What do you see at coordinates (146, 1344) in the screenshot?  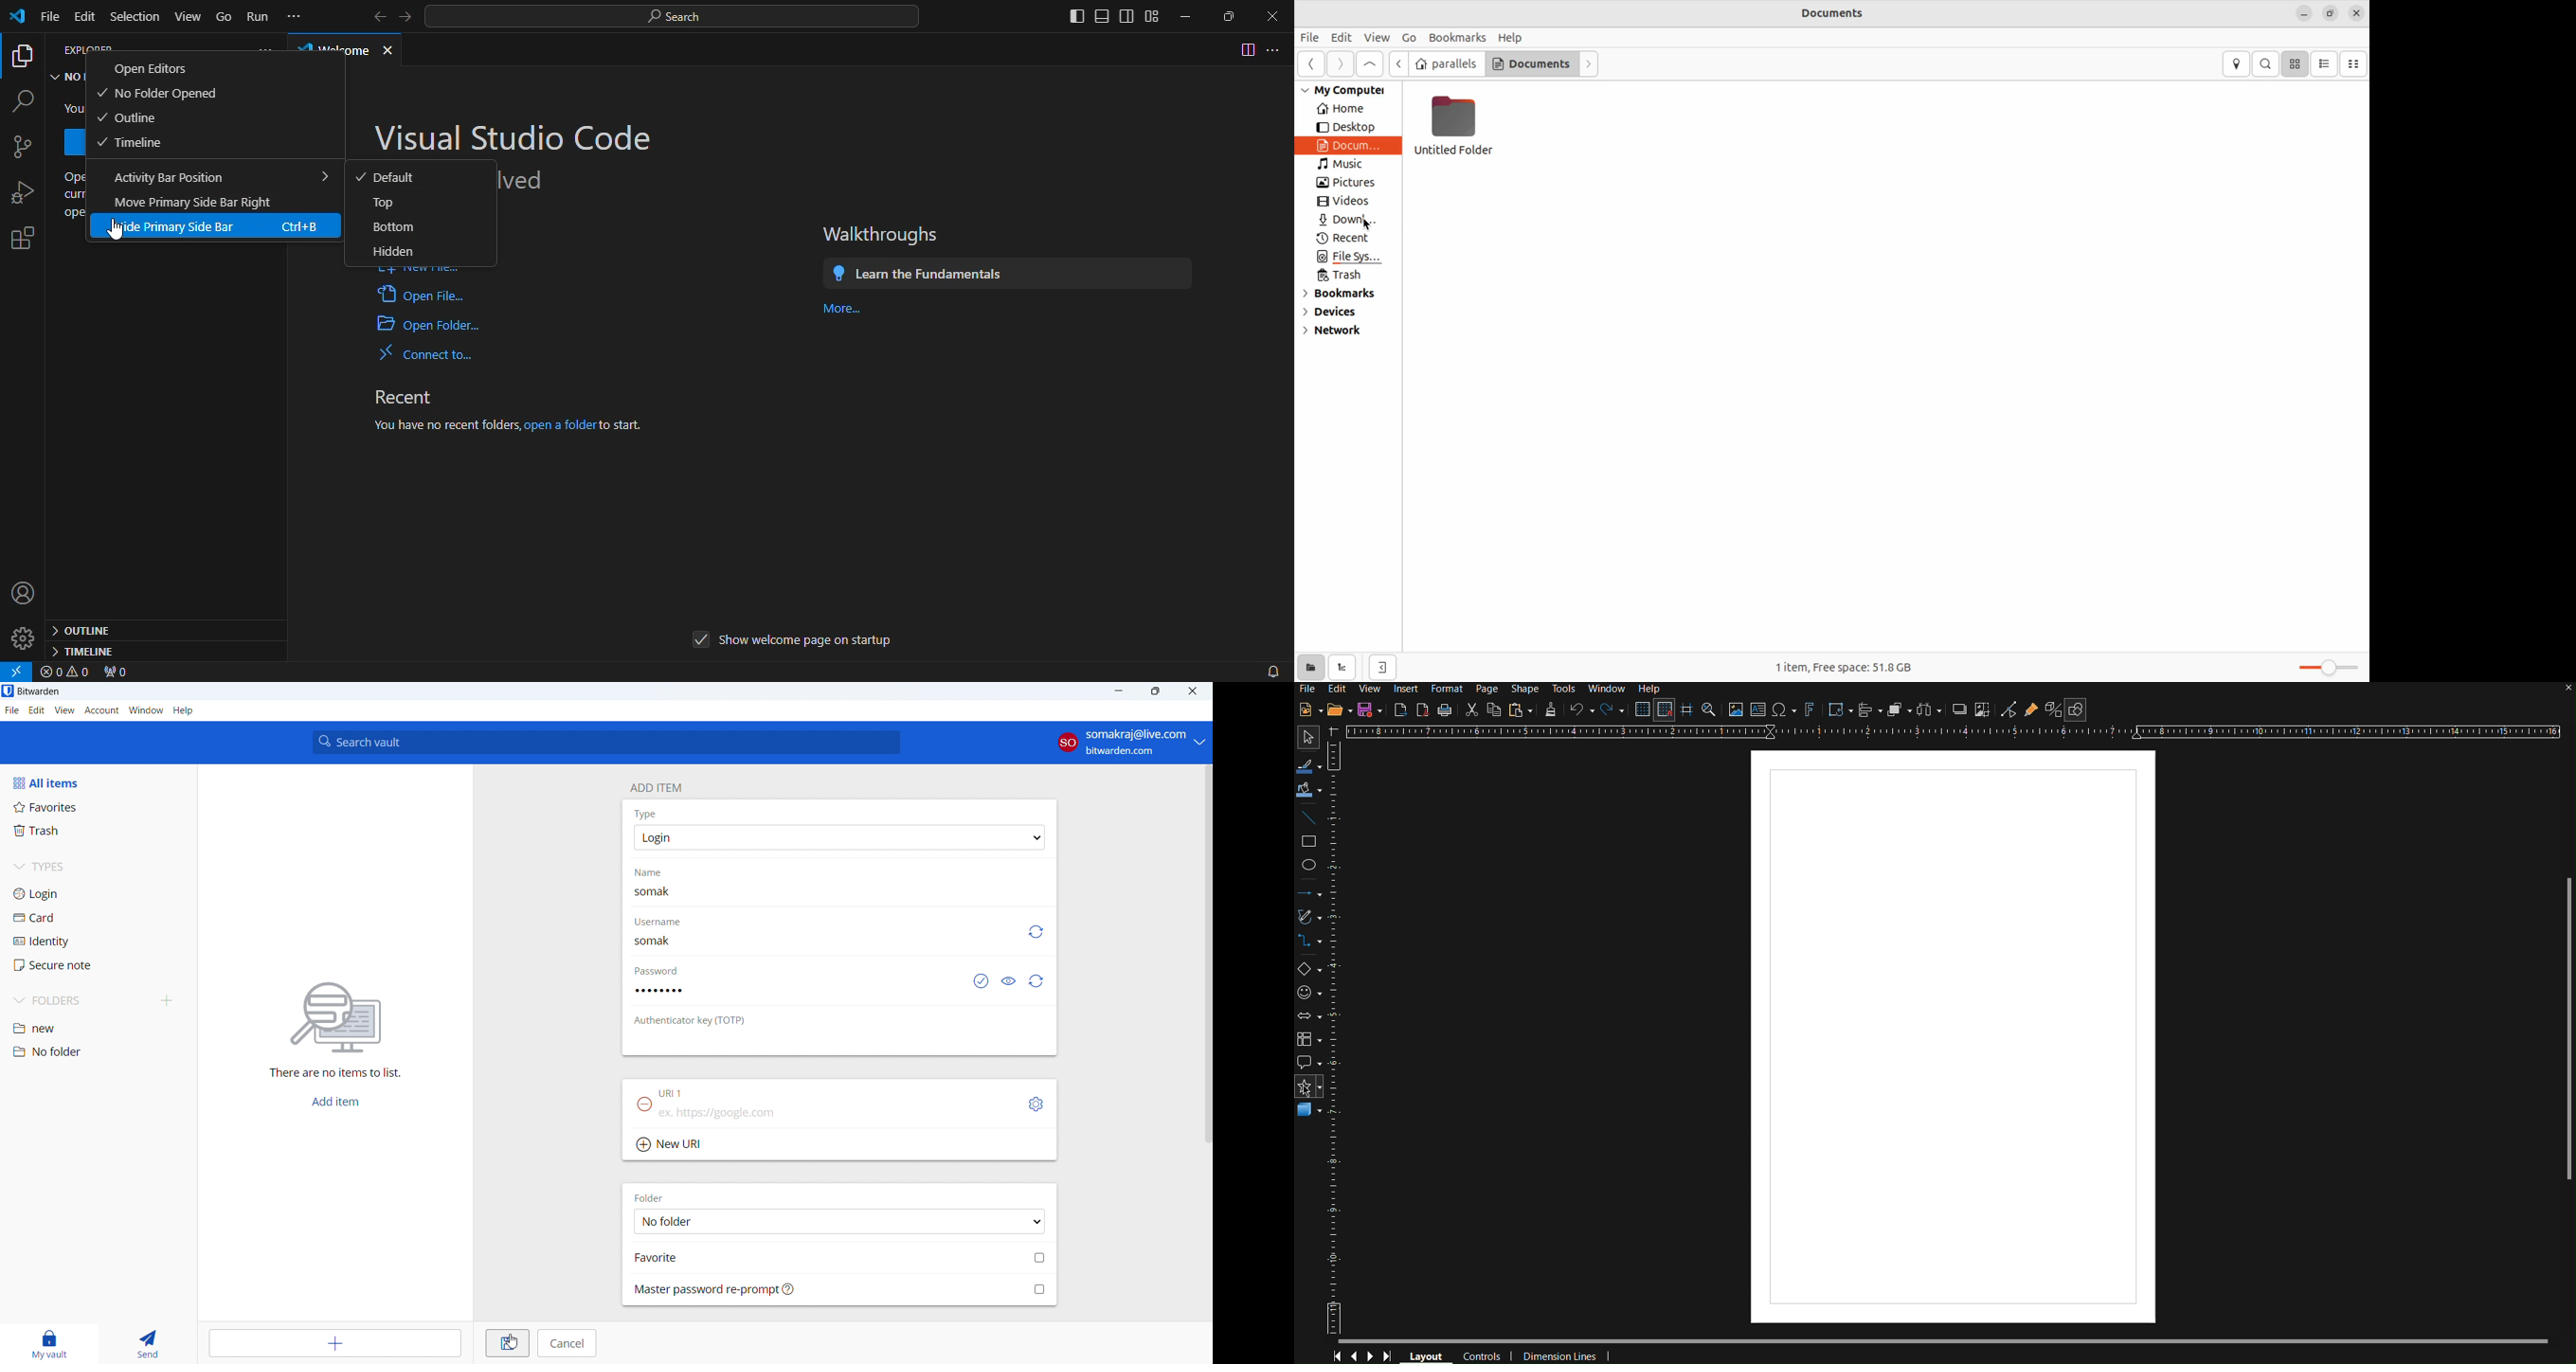 I see `send` at bounding box center [146, 1344].